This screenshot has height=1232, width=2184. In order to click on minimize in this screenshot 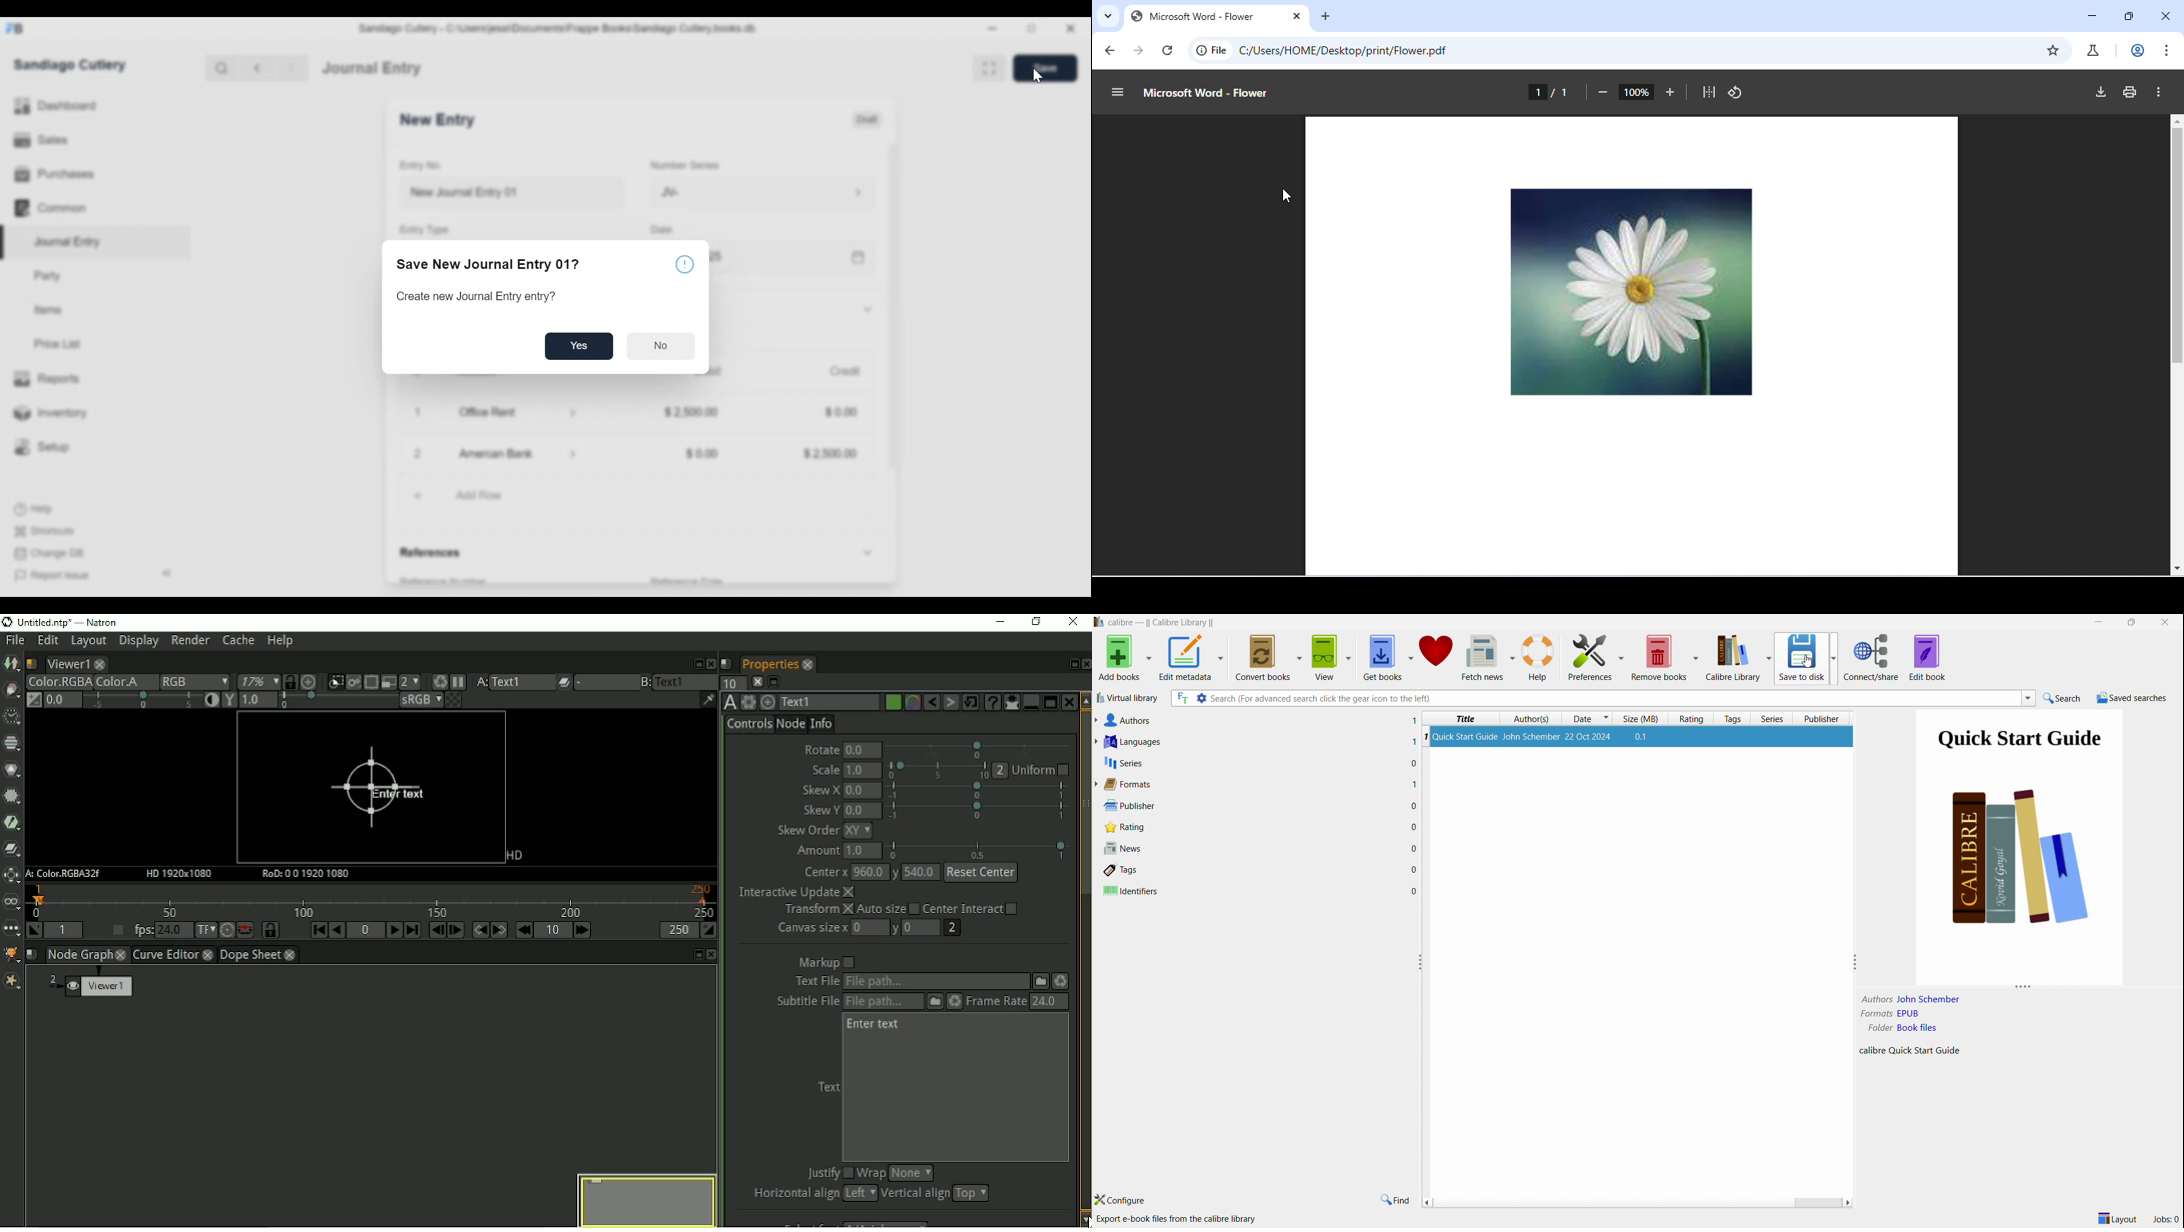, I will do `click(2099, 621)`.